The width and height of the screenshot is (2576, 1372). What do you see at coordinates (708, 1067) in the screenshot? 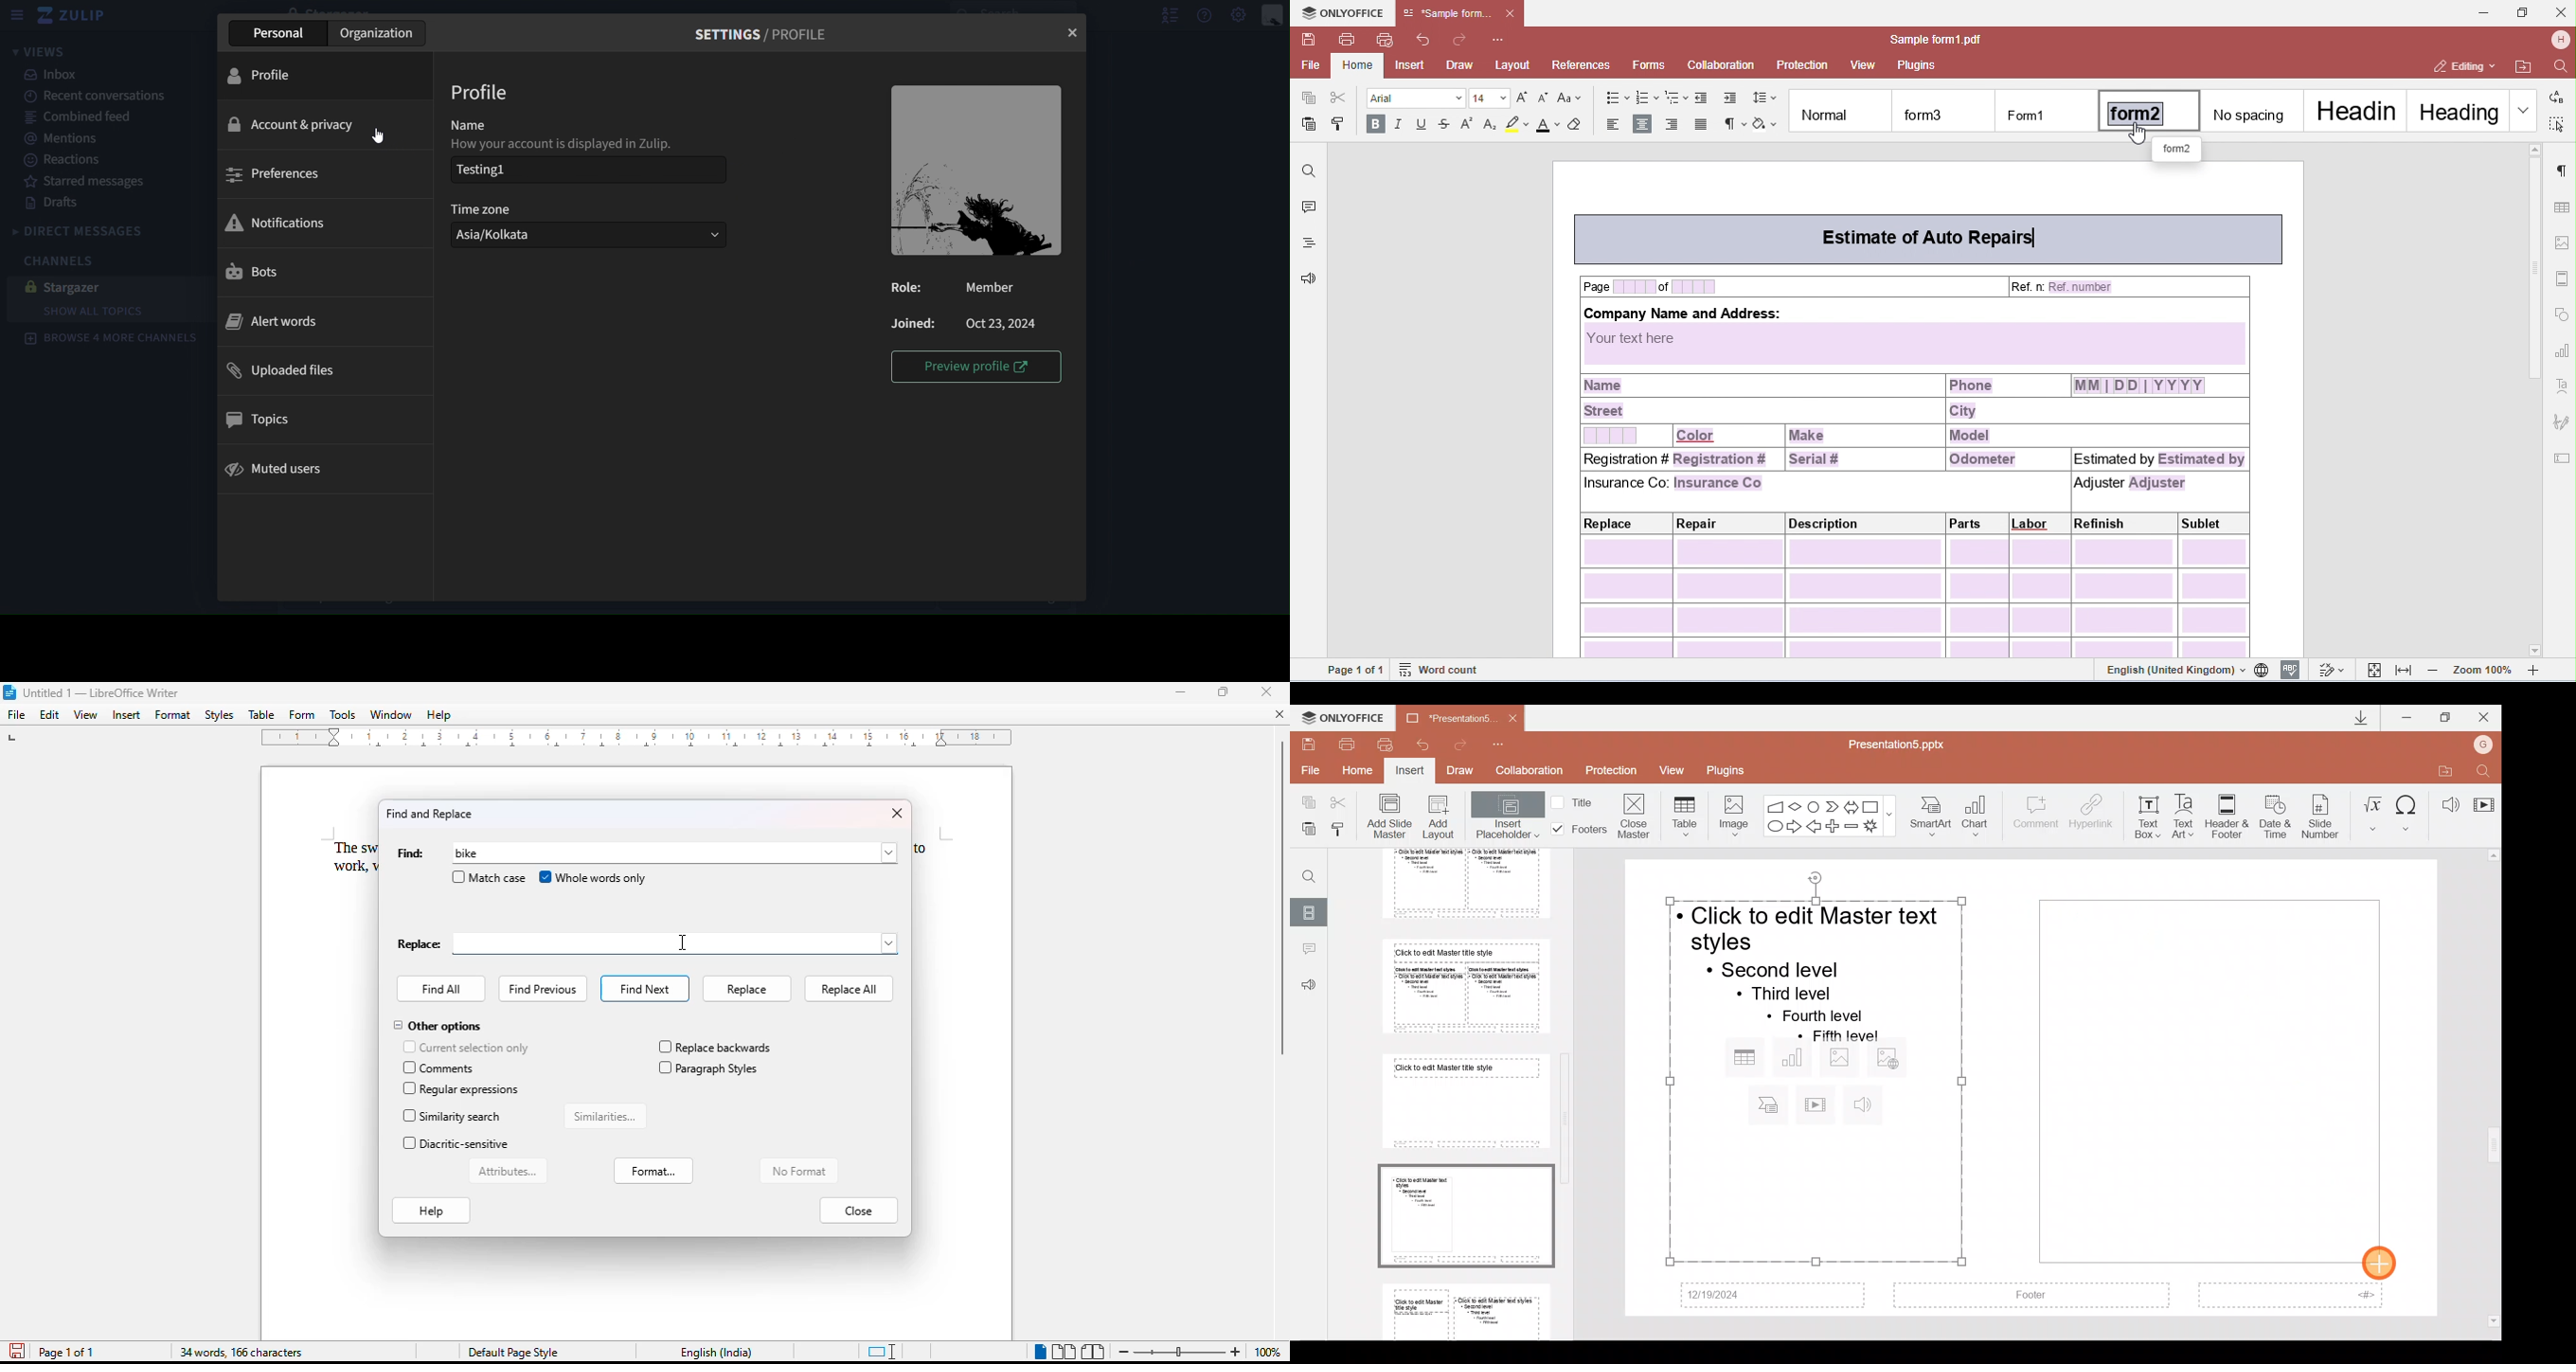
I see `paragraph styles` at bounding box center [708, 1067].